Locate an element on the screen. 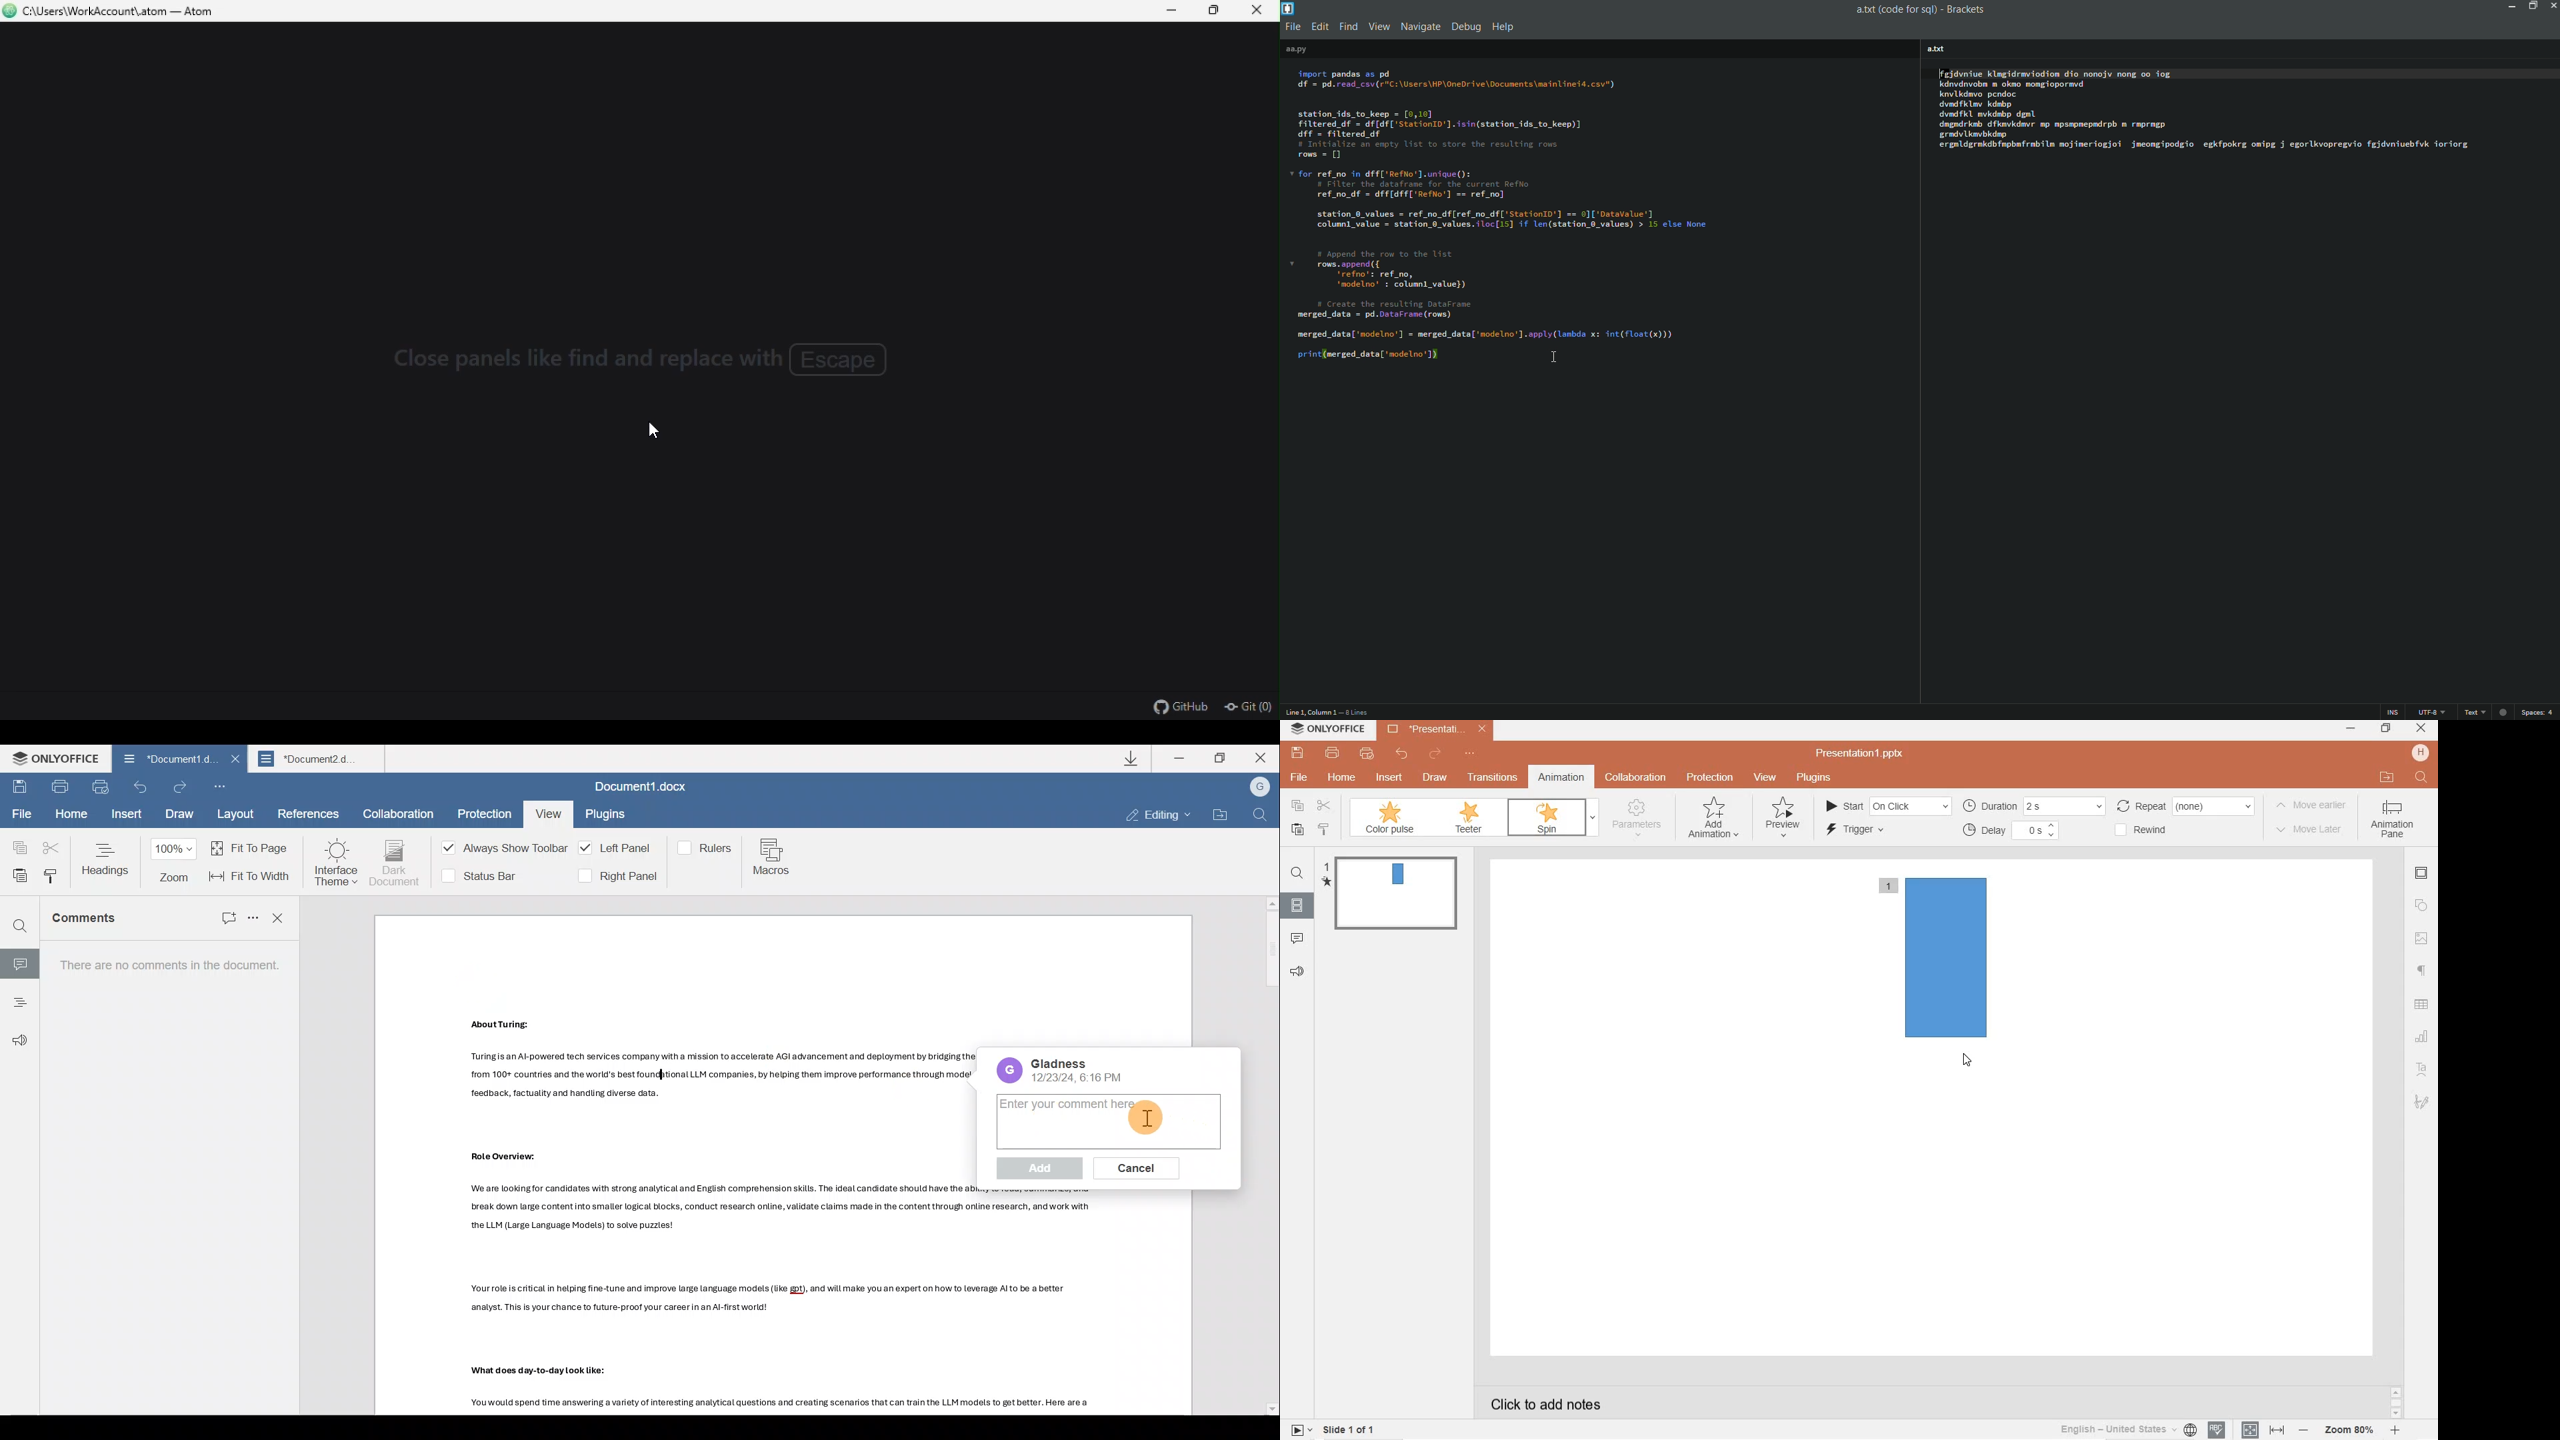 The height and width of the screenshot is (1456, 2576). spin animation selected is located at coordinates (1543, 818).